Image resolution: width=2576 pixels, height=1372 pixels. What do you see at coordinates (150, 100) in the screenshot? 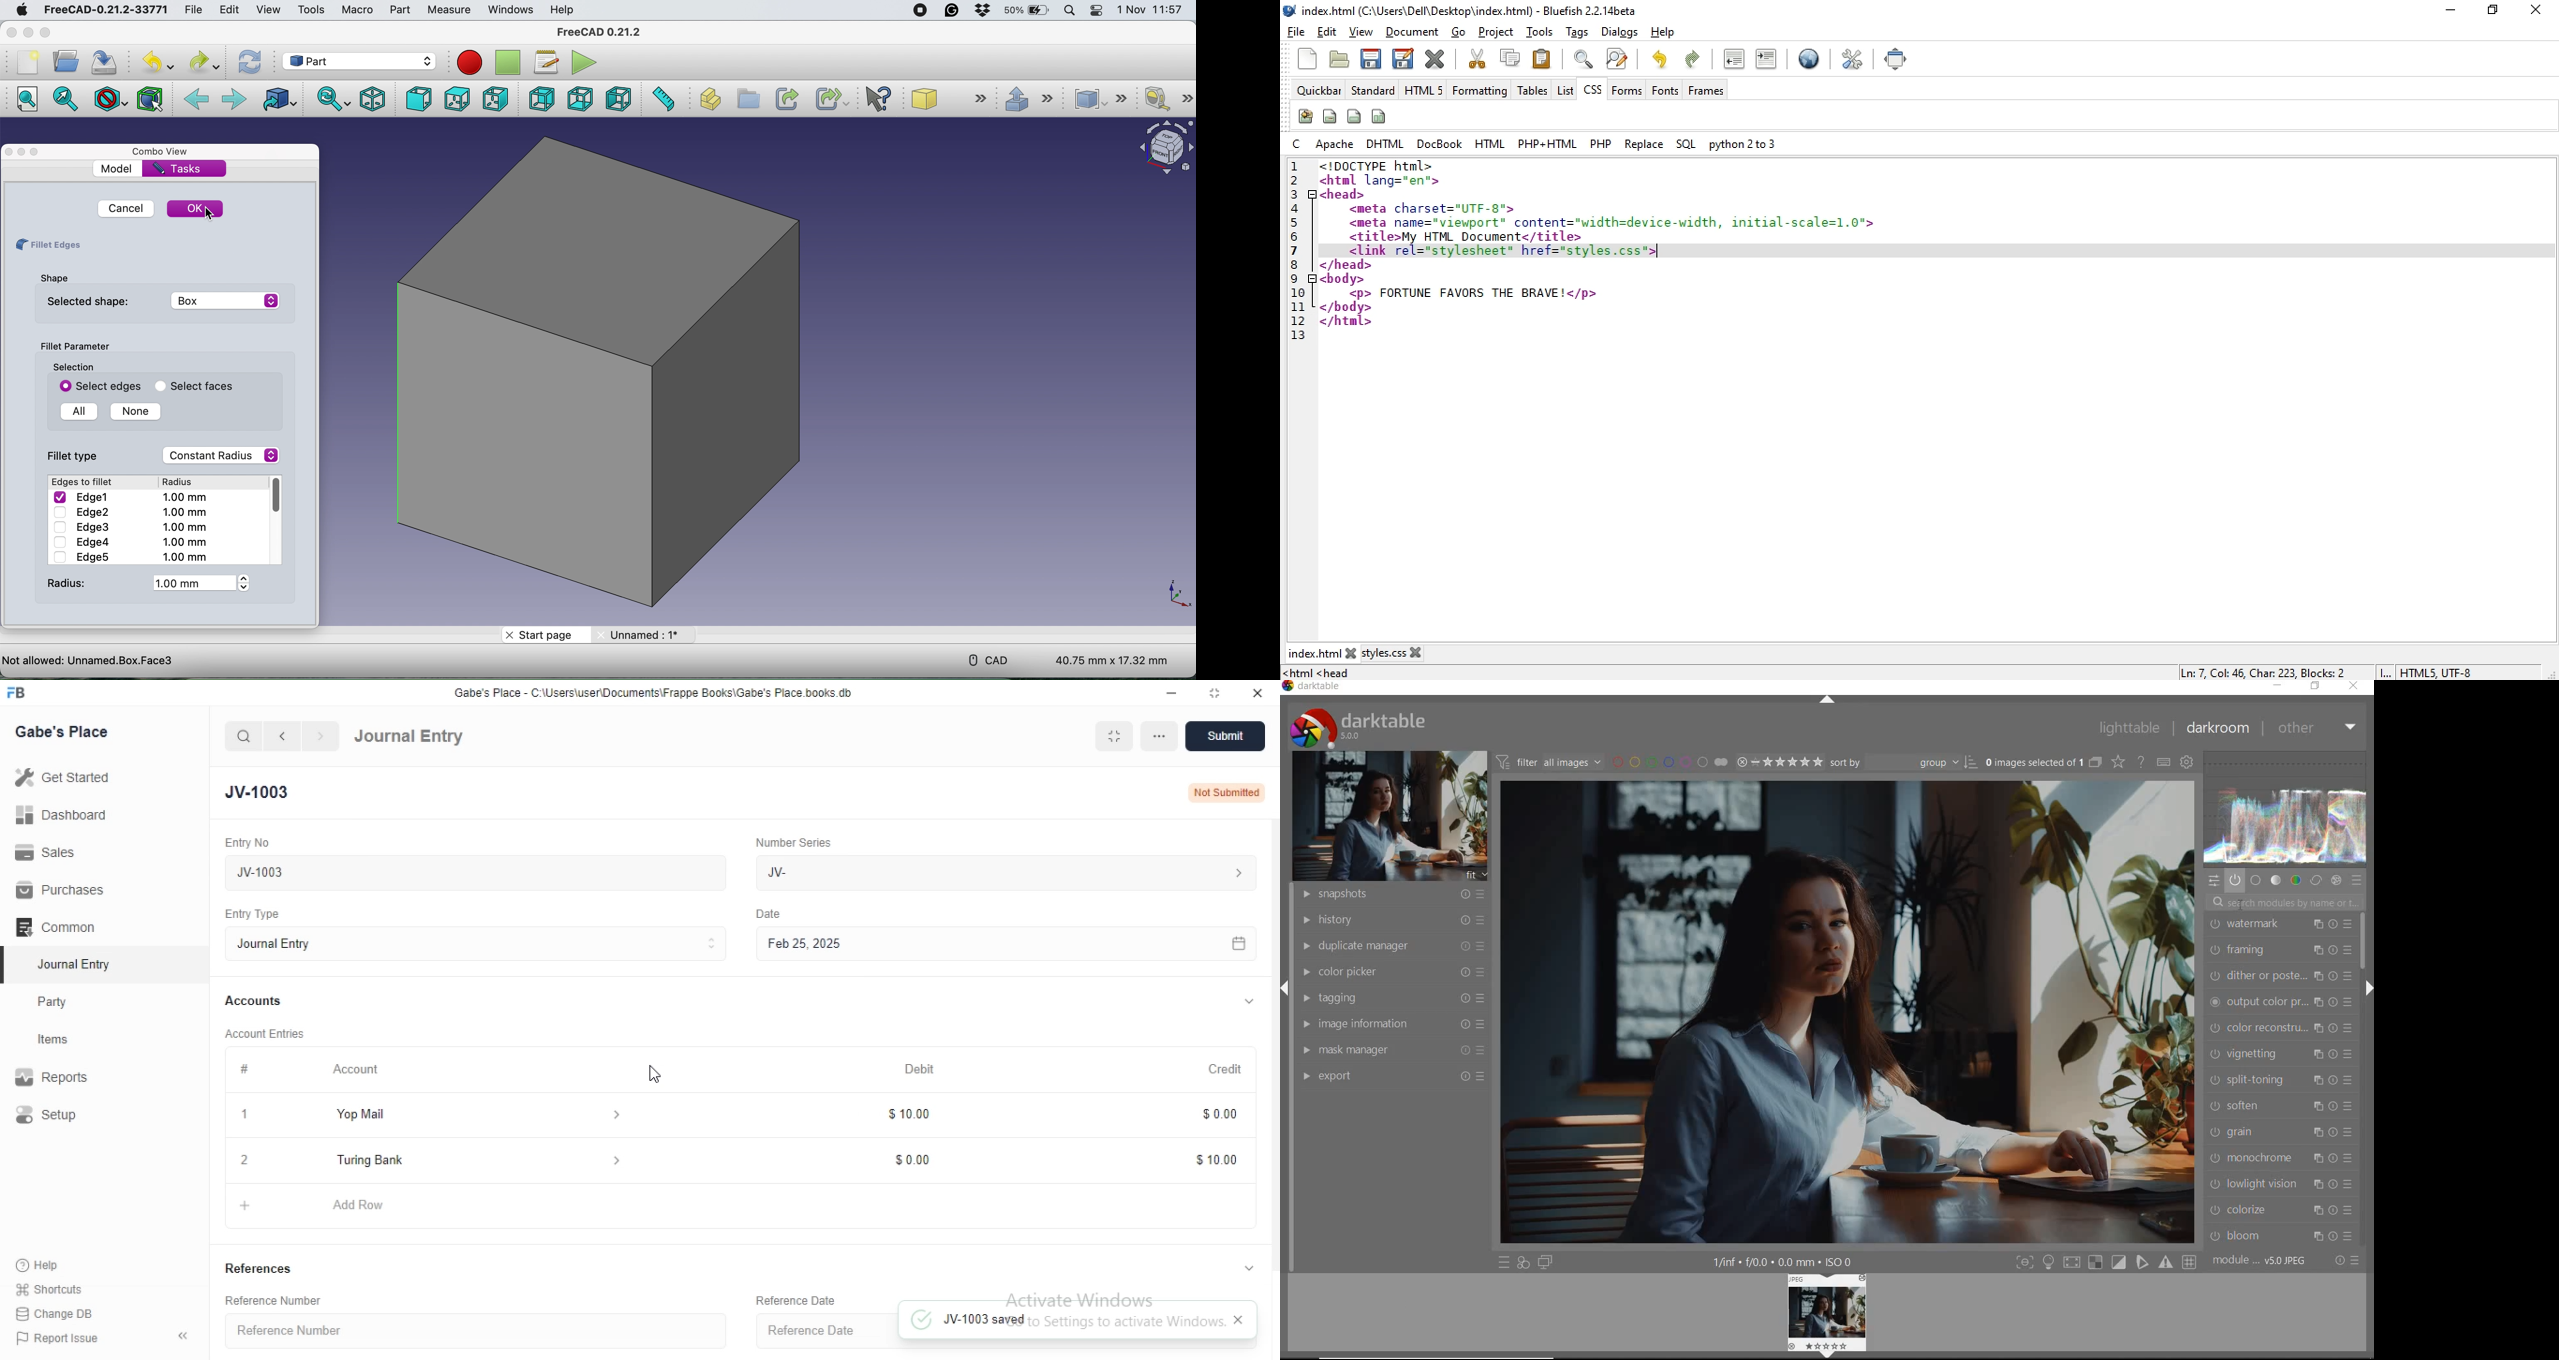
I see `bounding object` at bounding box center [150, 100].